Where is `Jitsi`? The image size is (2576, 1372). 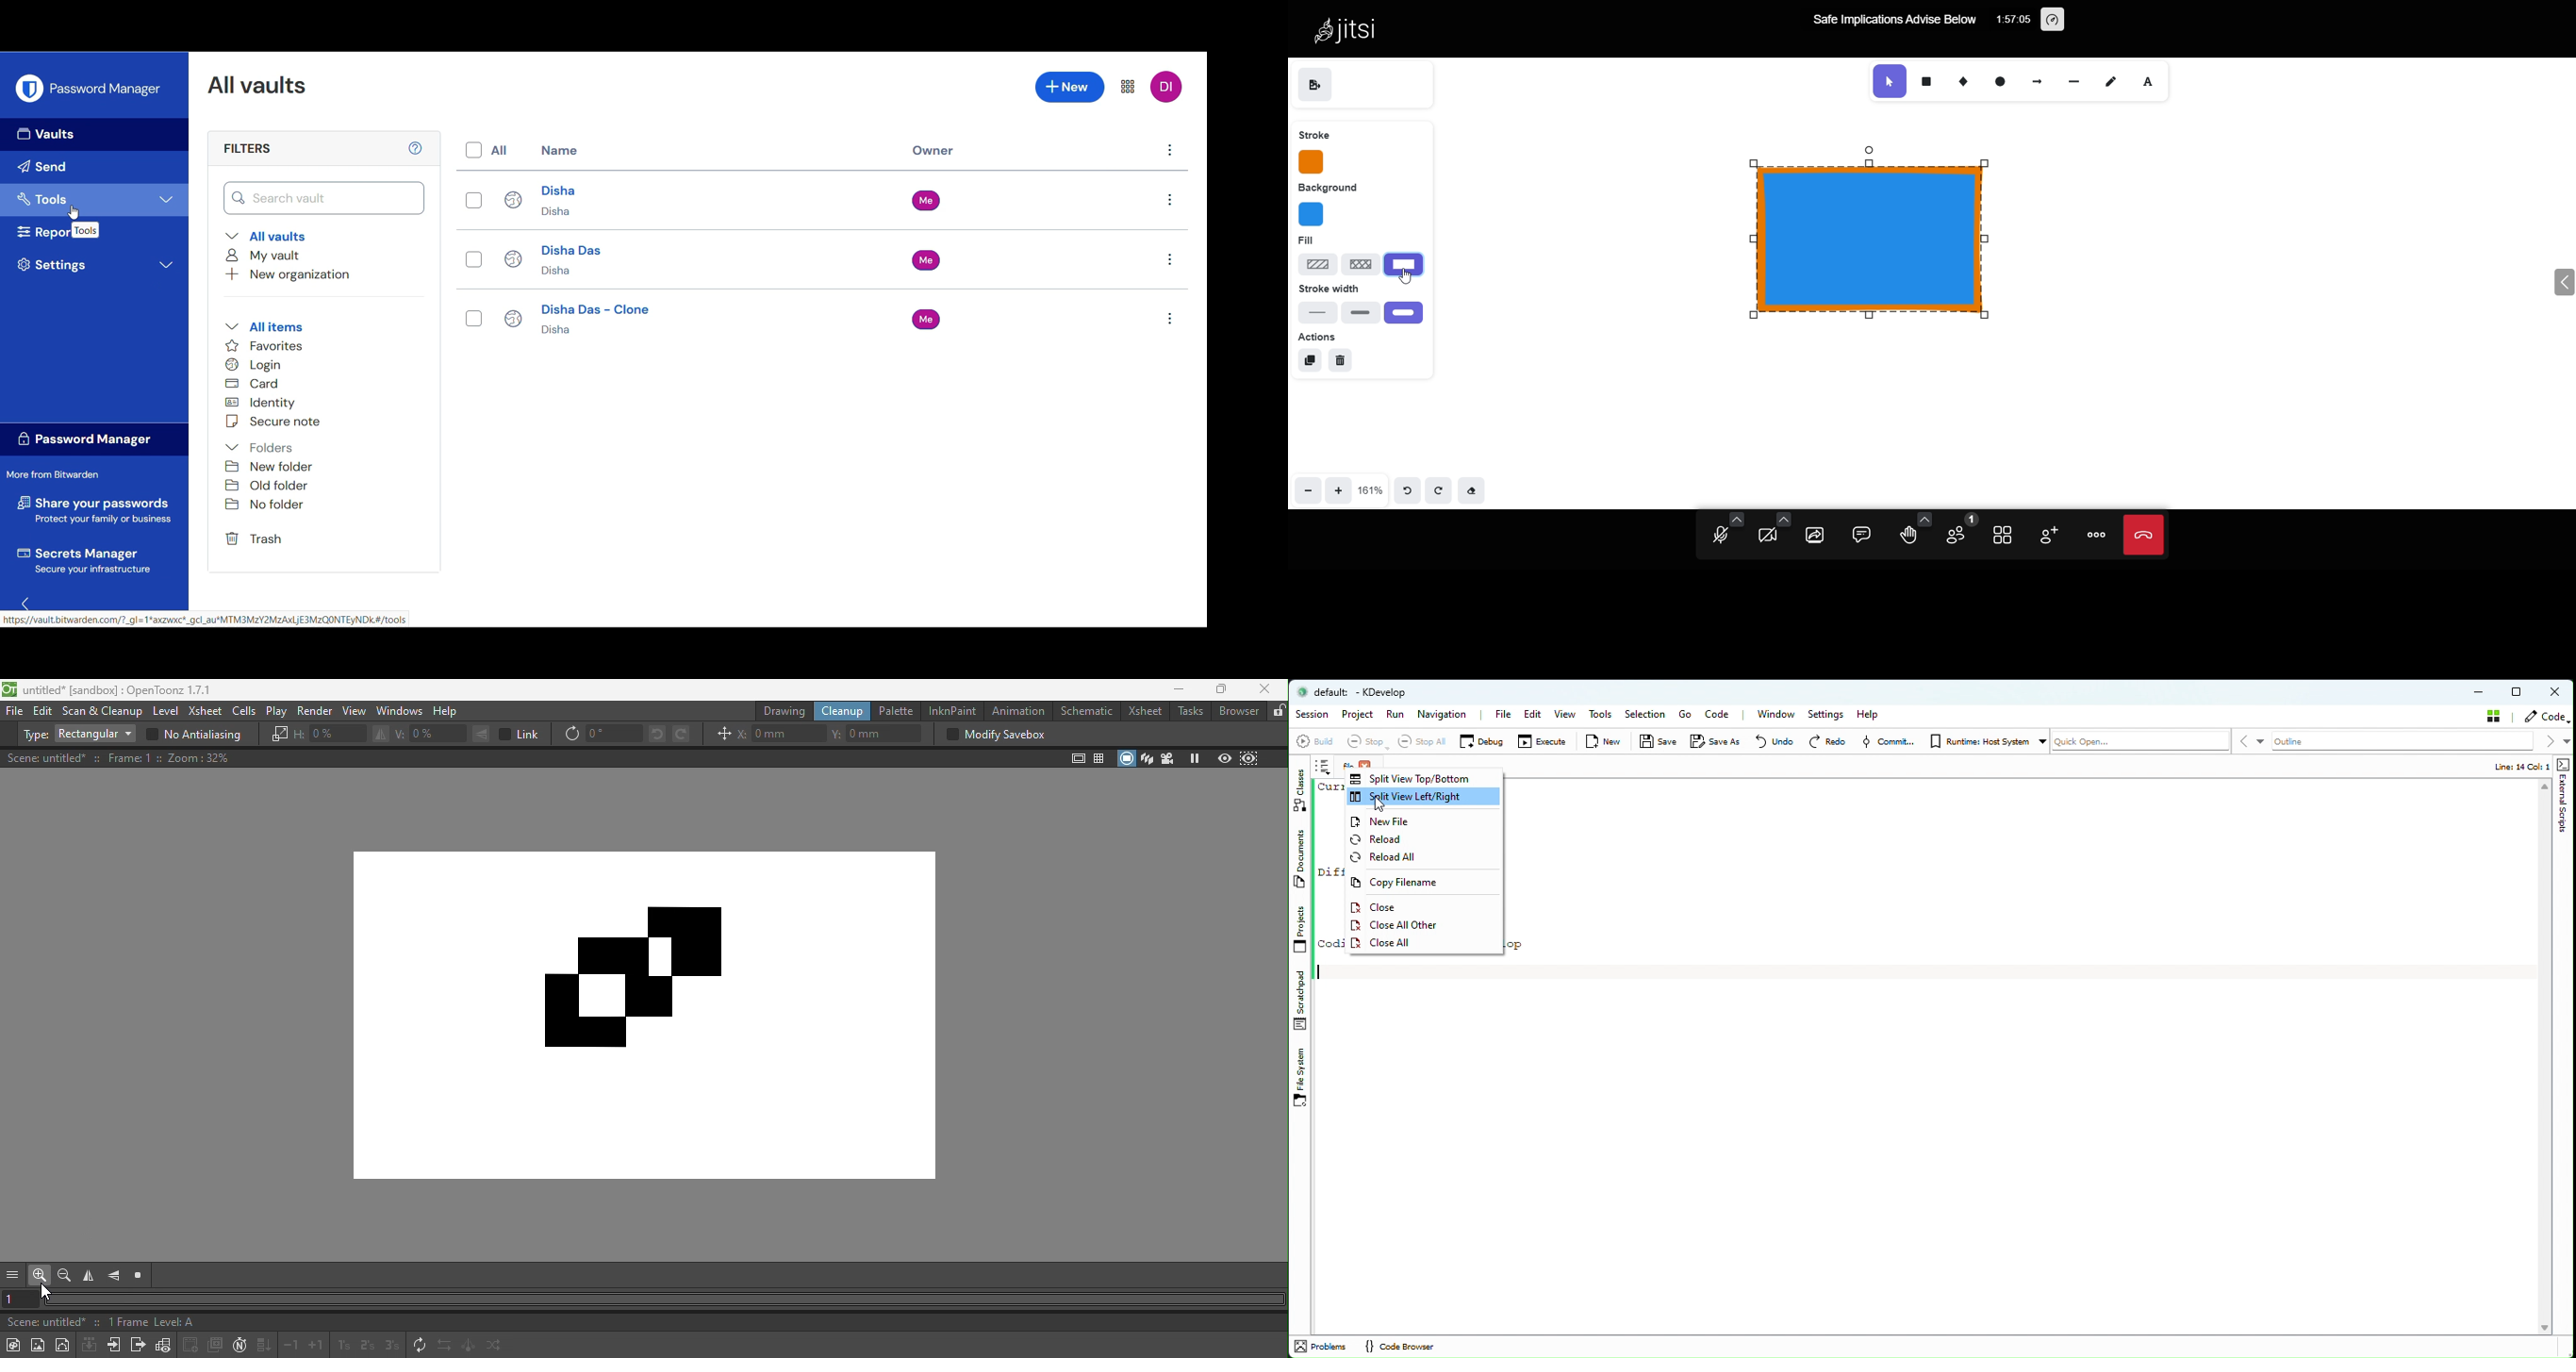
Jitsi is located at coordinates (1360, 28).